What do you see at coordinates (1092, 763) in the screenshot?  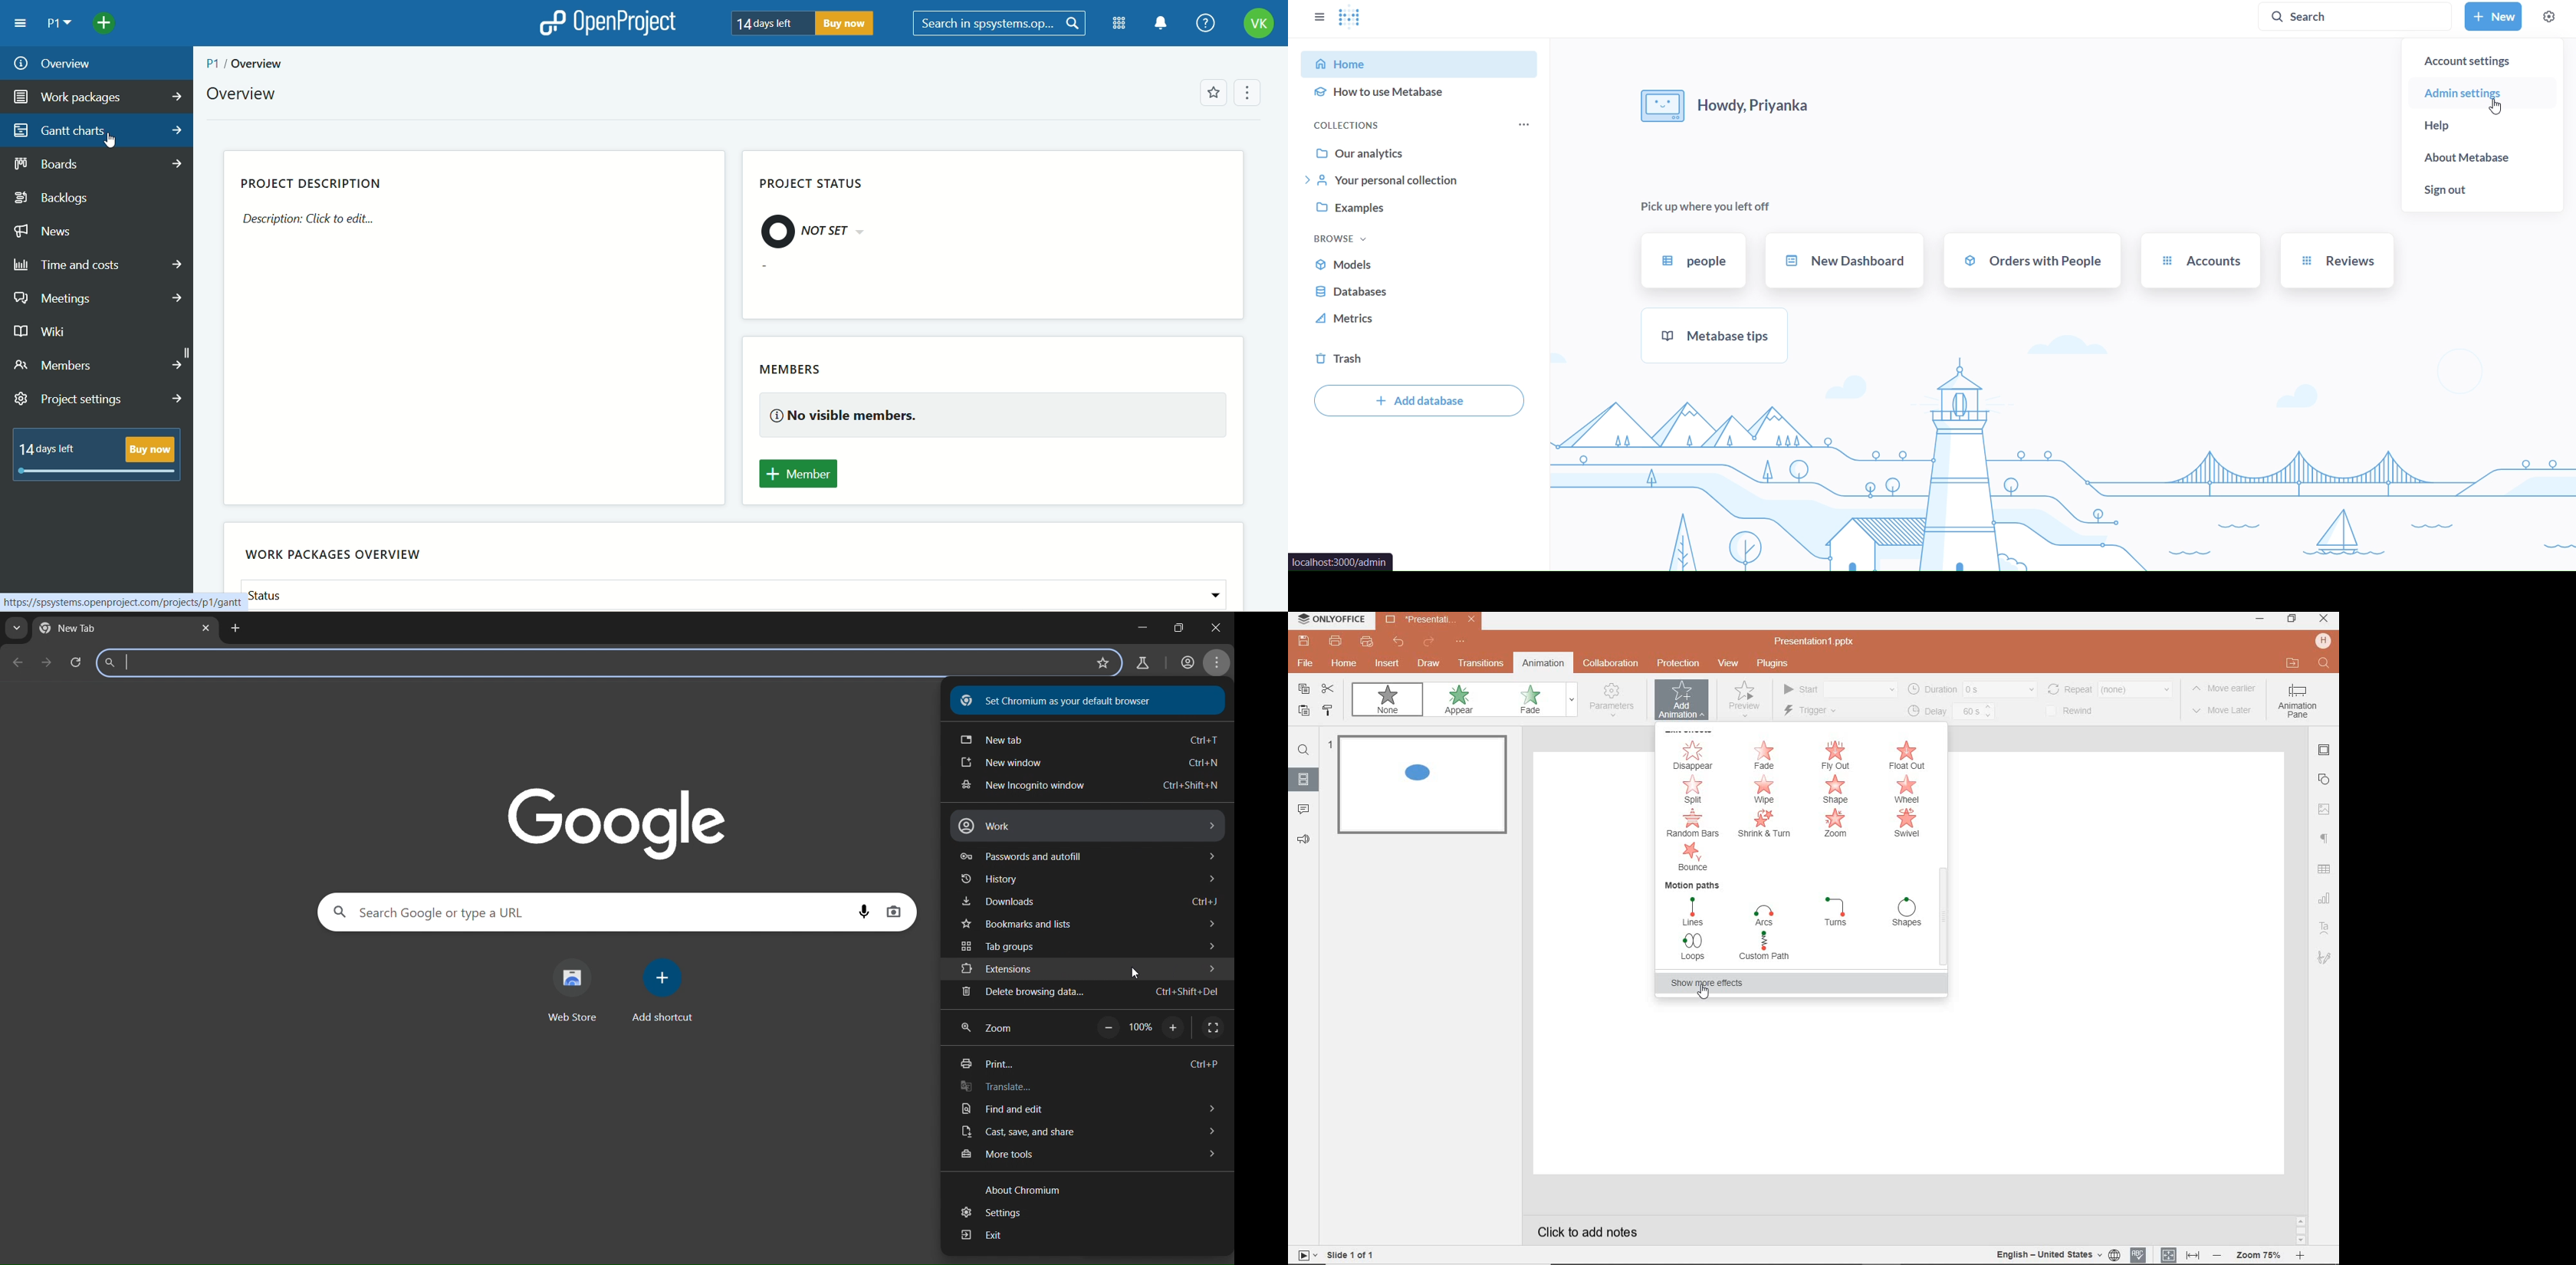 I see `new window` at bounding box center [1092, 763].